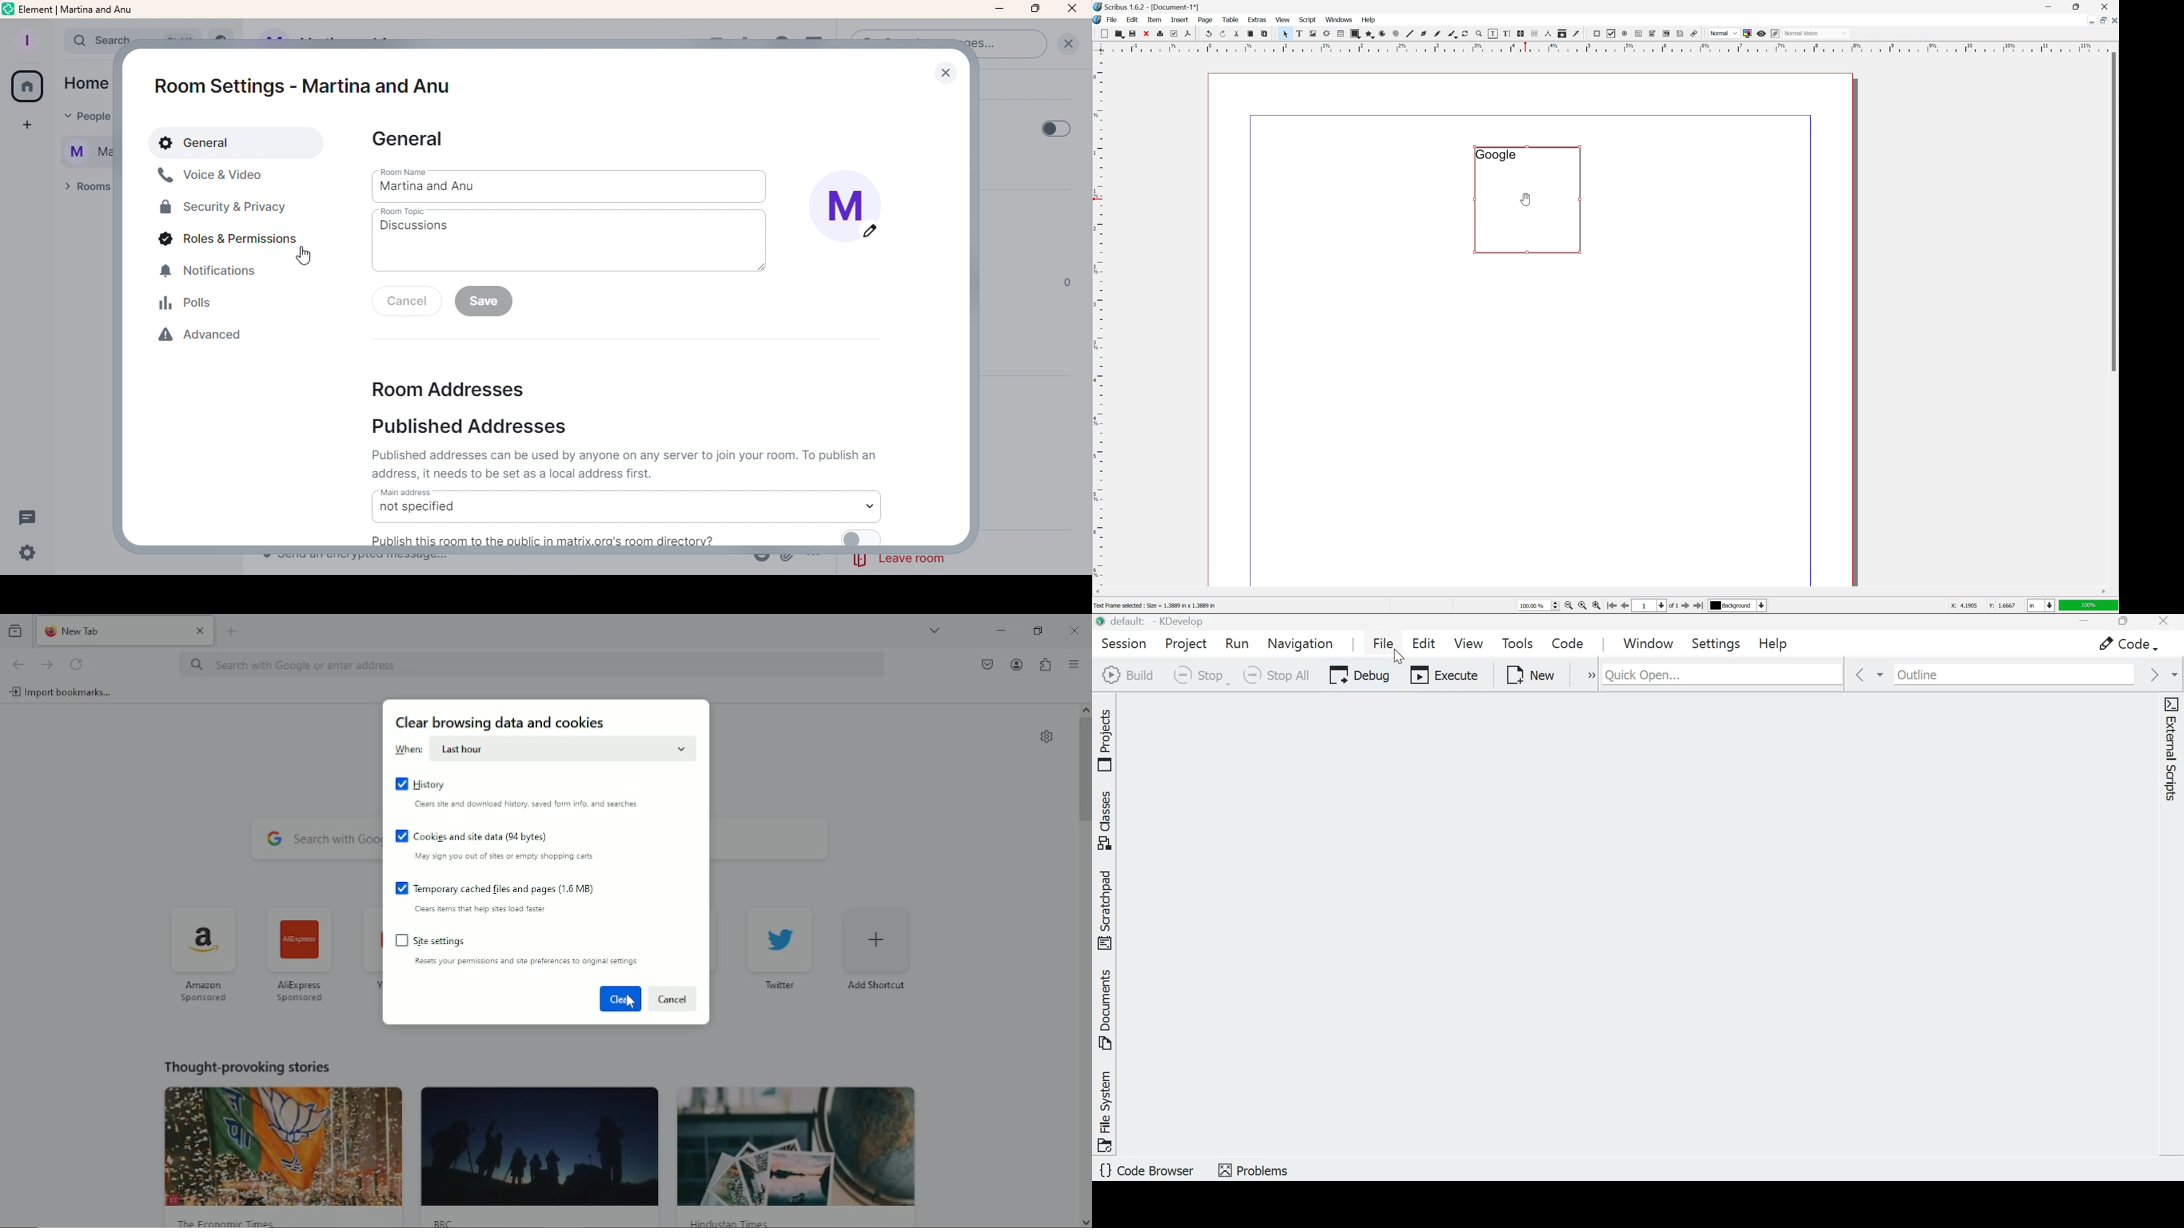 The image size is (2184, 1232). Describe the element at coordinates (1084, 771) in the screenshot. I see `Vertical scrollbar` at that location.